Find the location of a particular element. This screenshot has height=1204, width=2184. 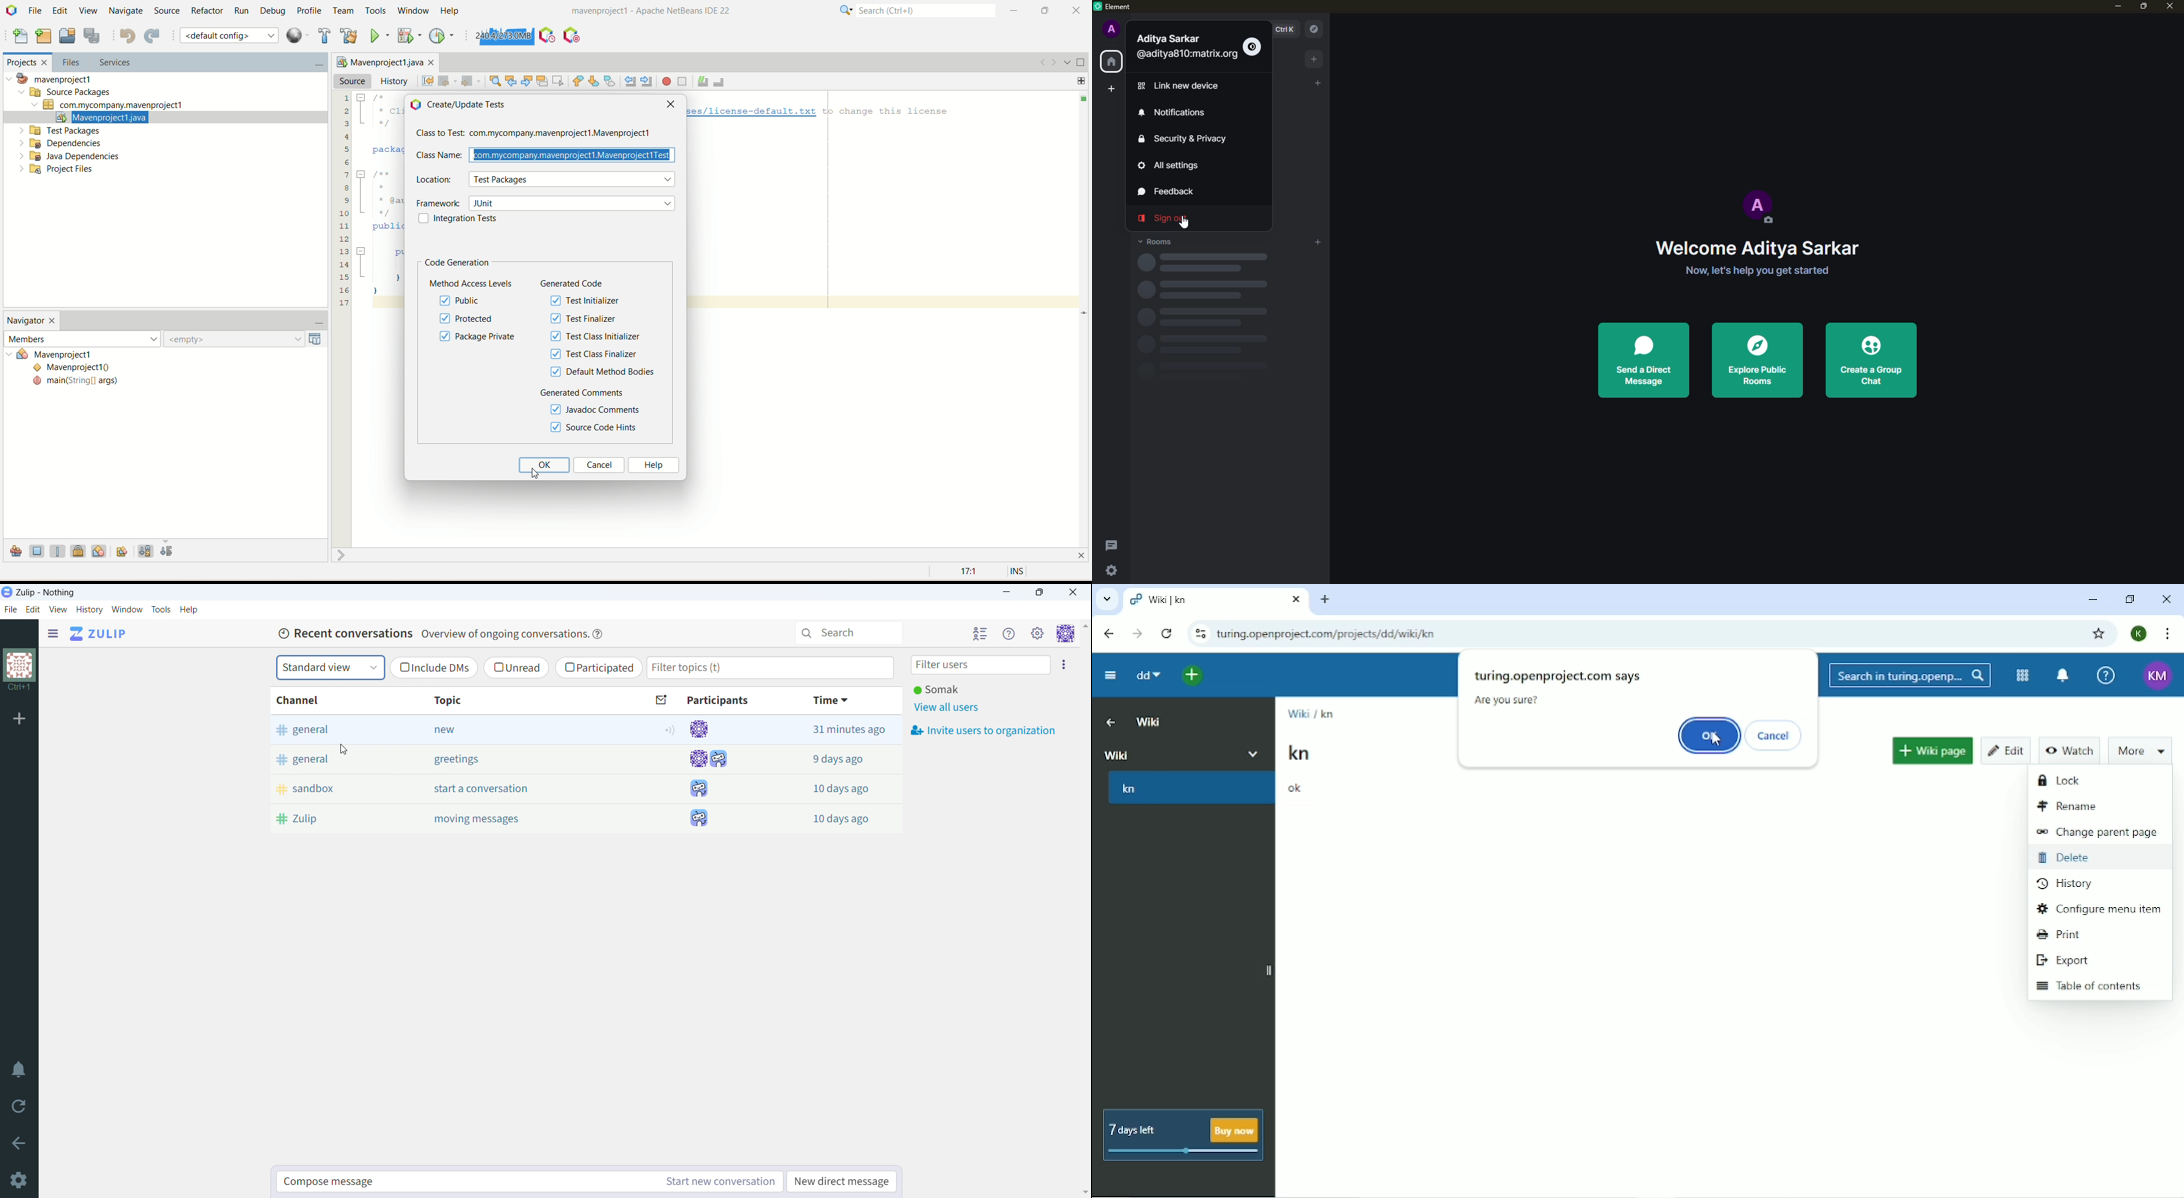

topic is located at coordinates (508, 700).